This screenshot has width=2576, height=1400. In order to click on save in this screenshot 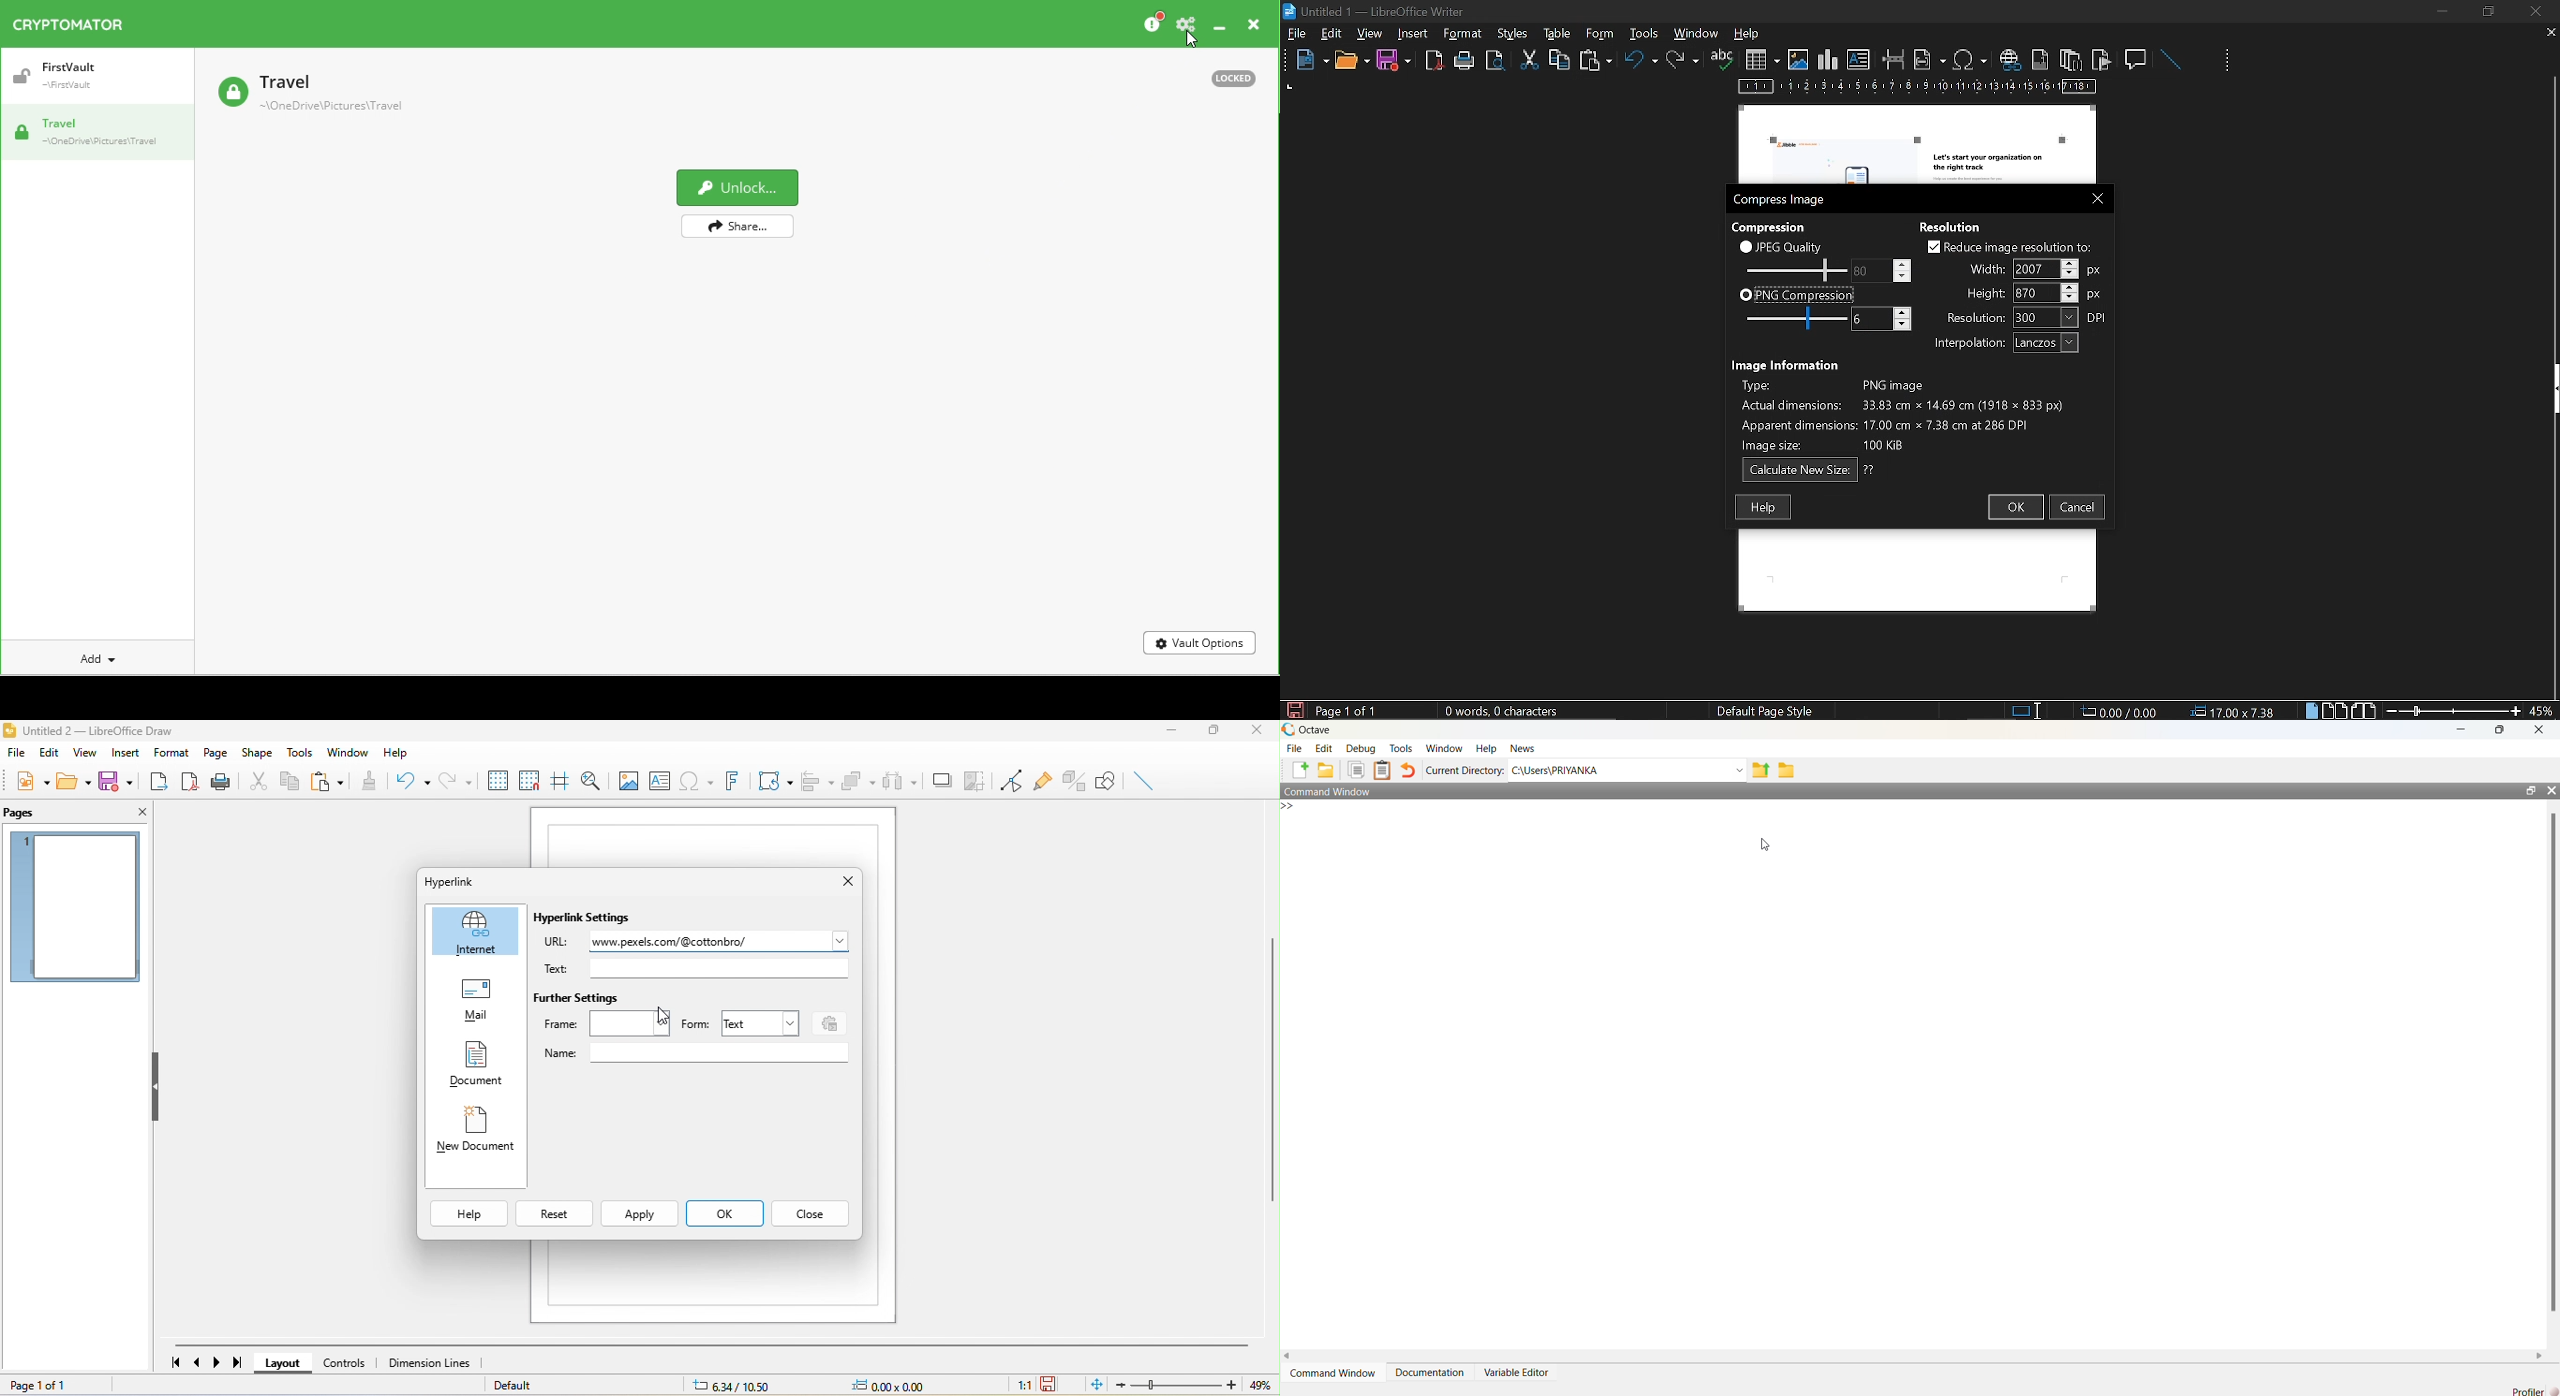, I will do `click(120, 781)`.